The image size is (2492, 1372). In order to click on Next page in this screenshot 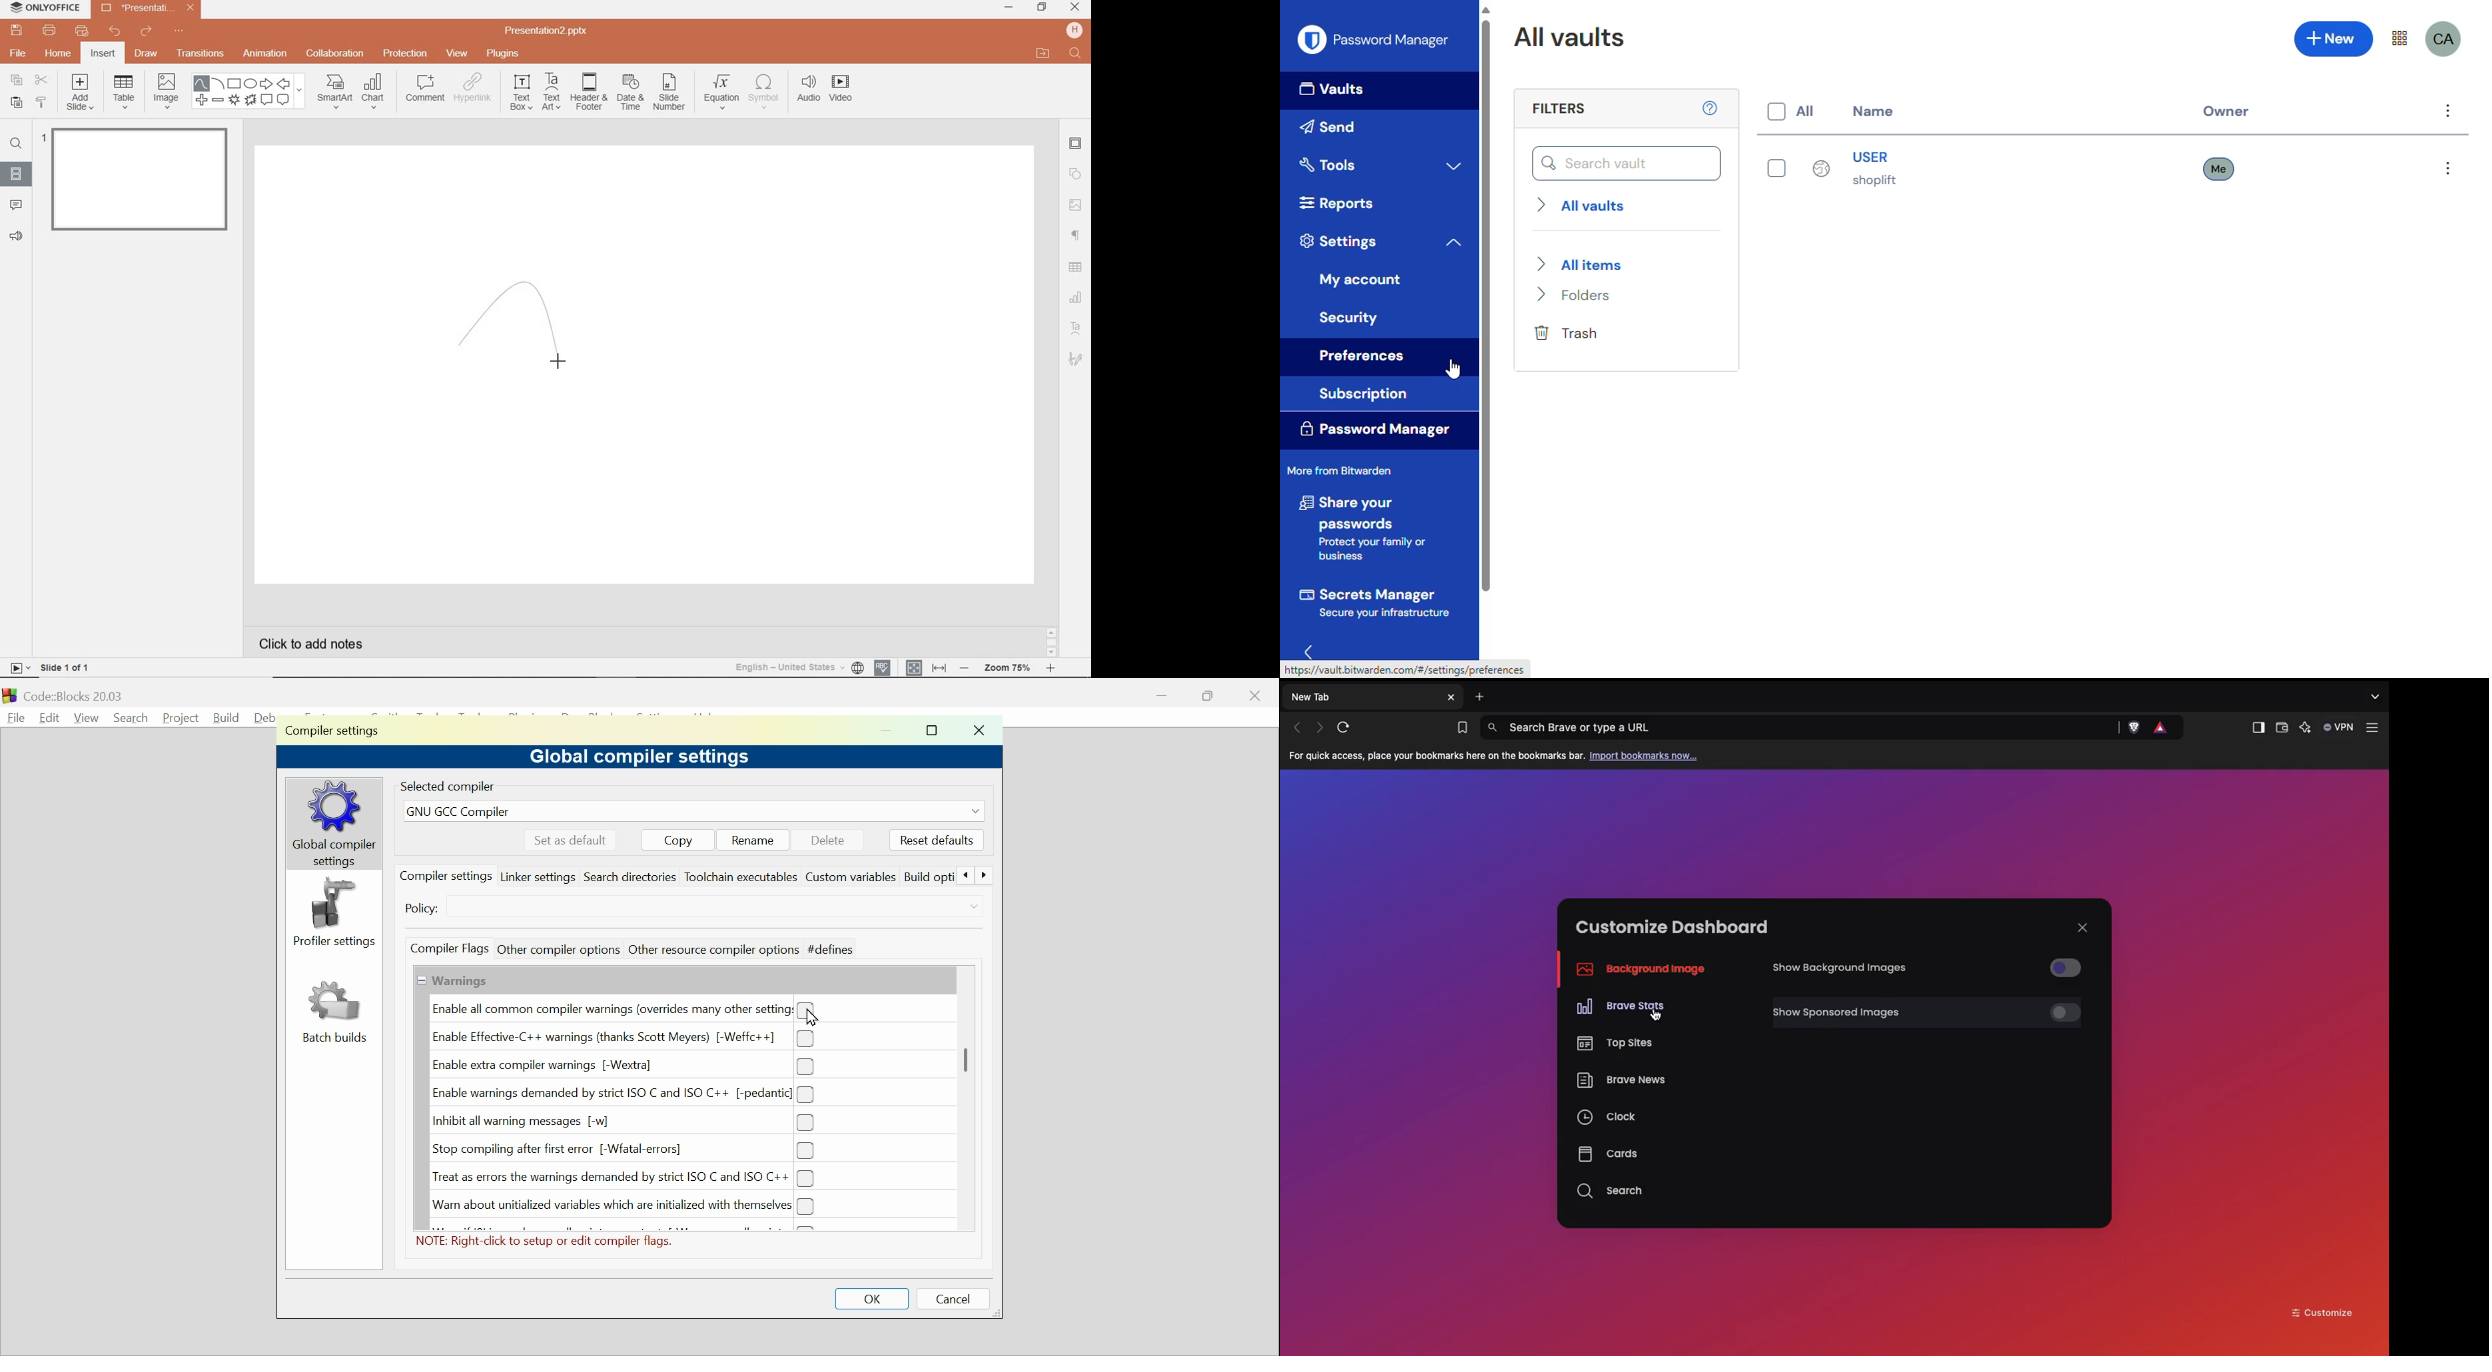, I will do `click(1322, 727)`.